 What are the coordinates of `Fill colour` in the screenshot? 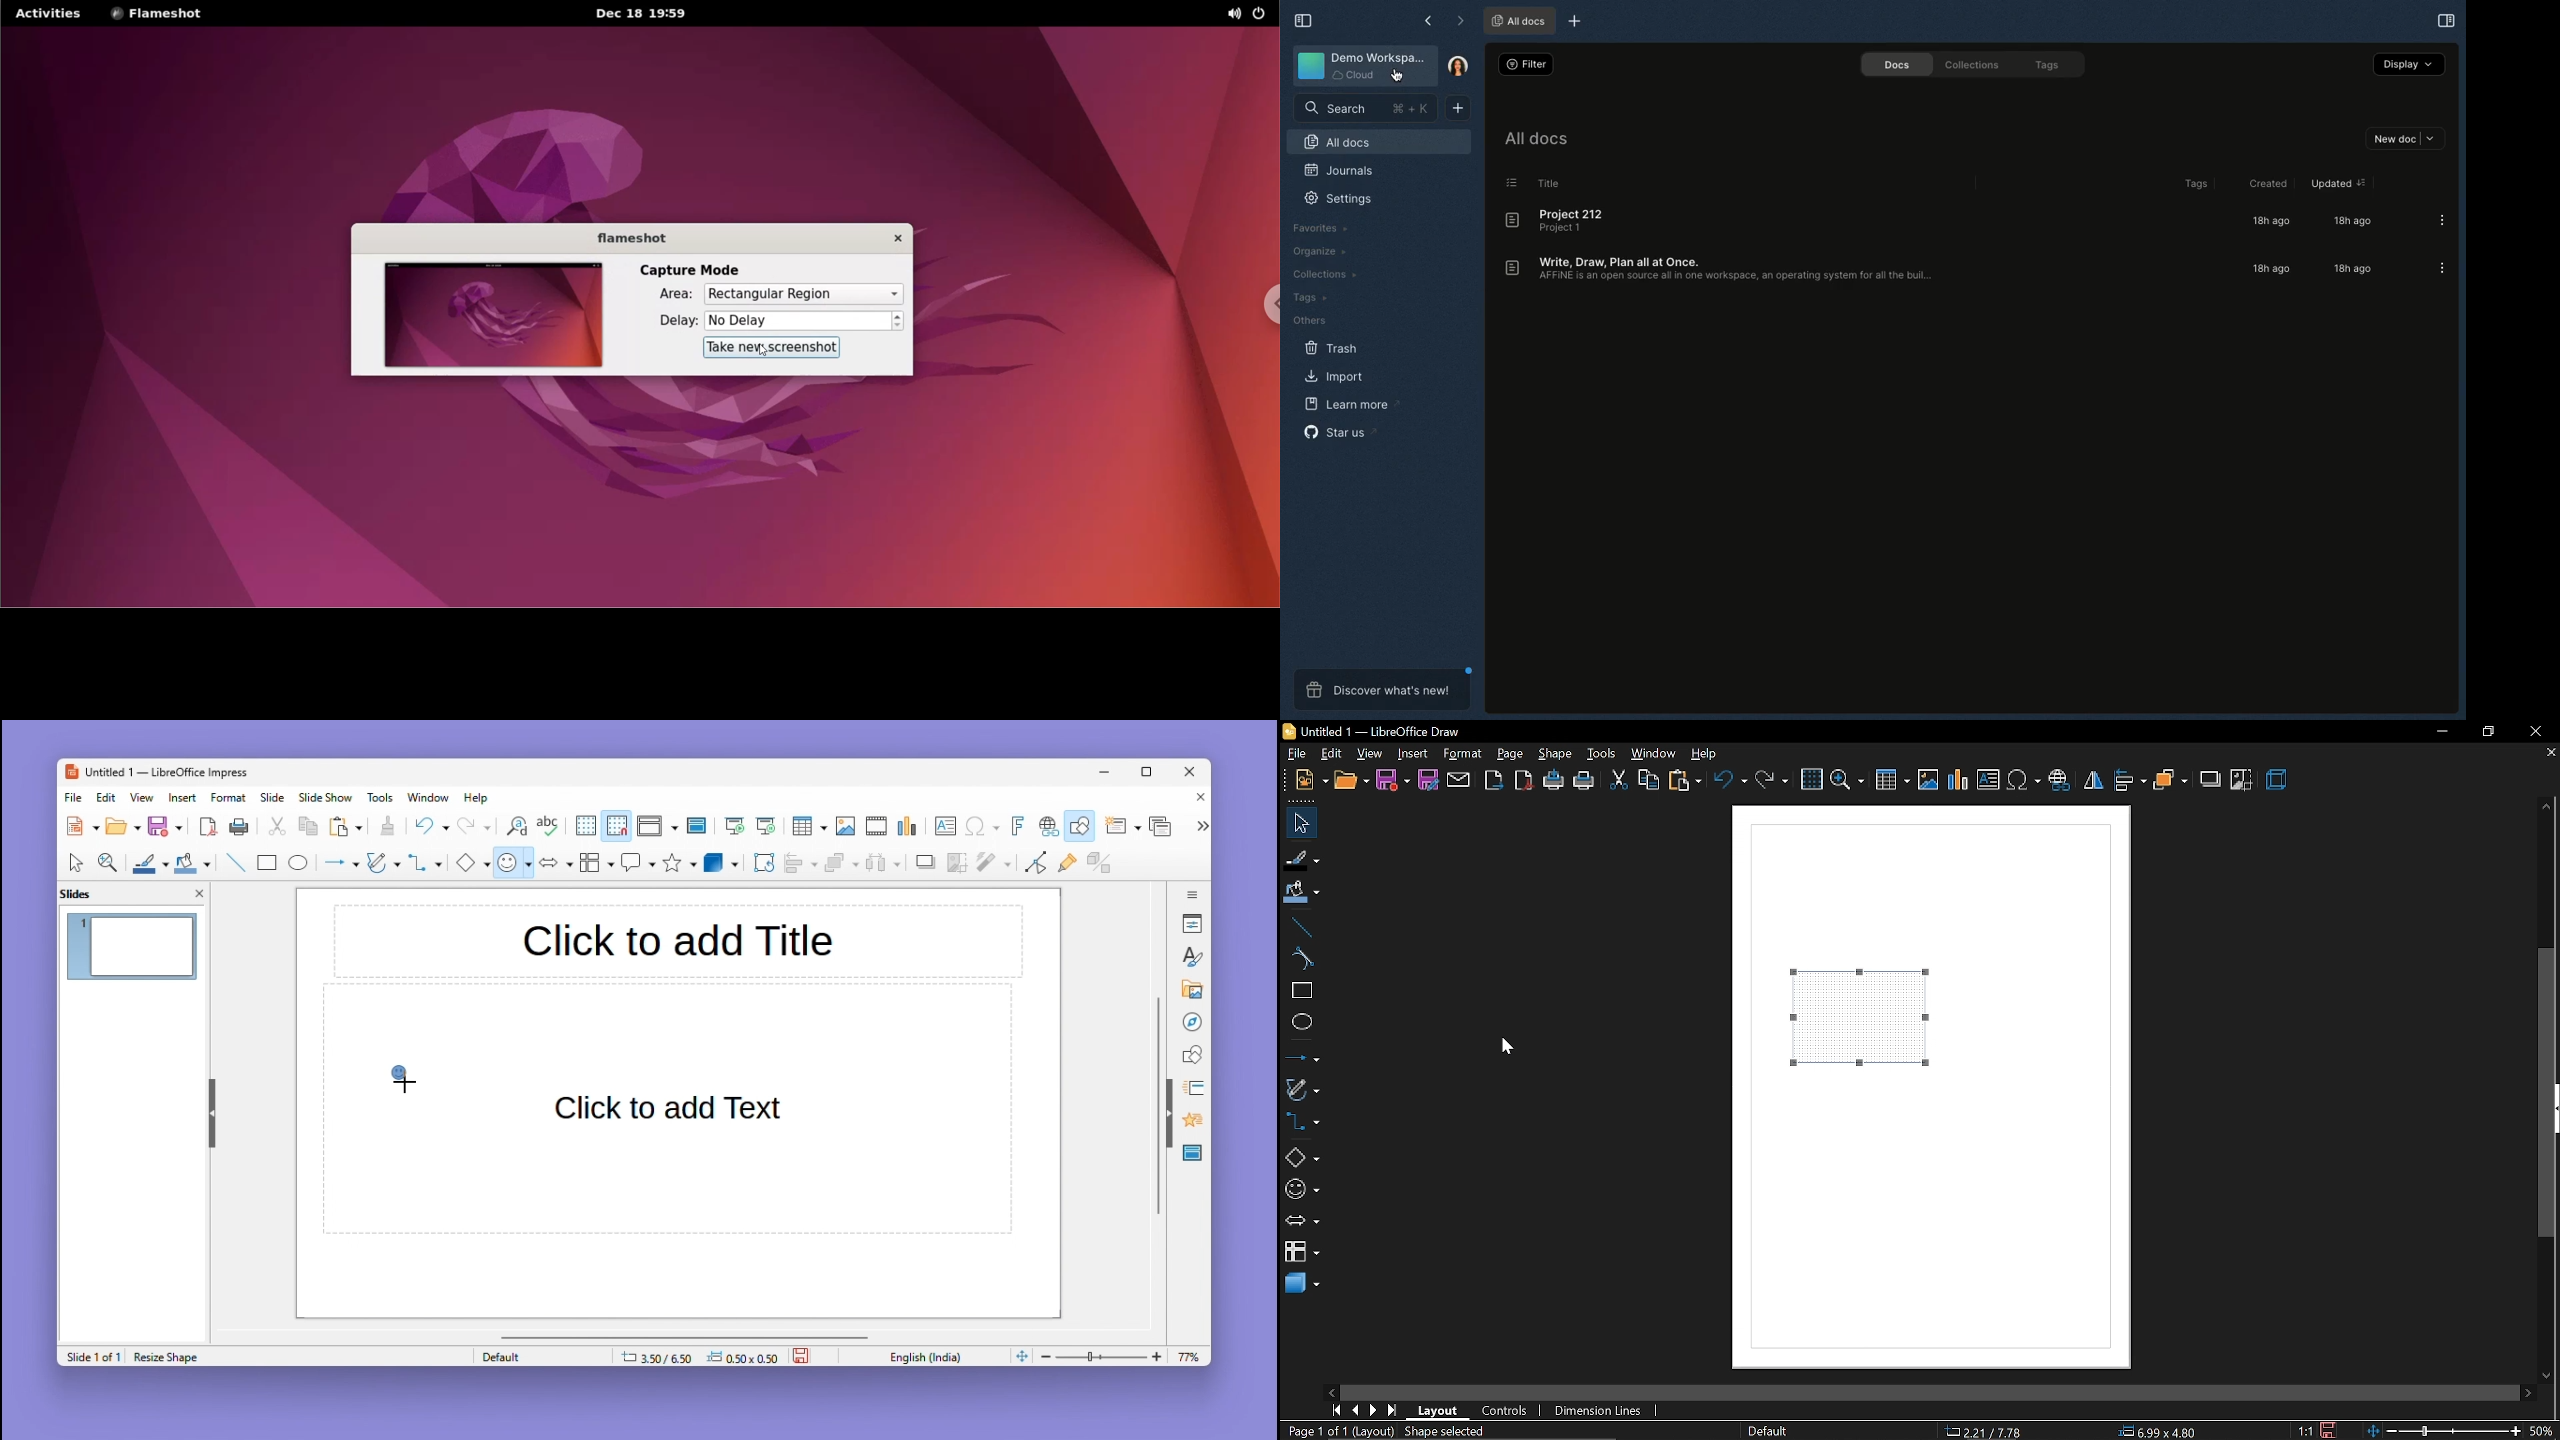 It's located at (190, 863).